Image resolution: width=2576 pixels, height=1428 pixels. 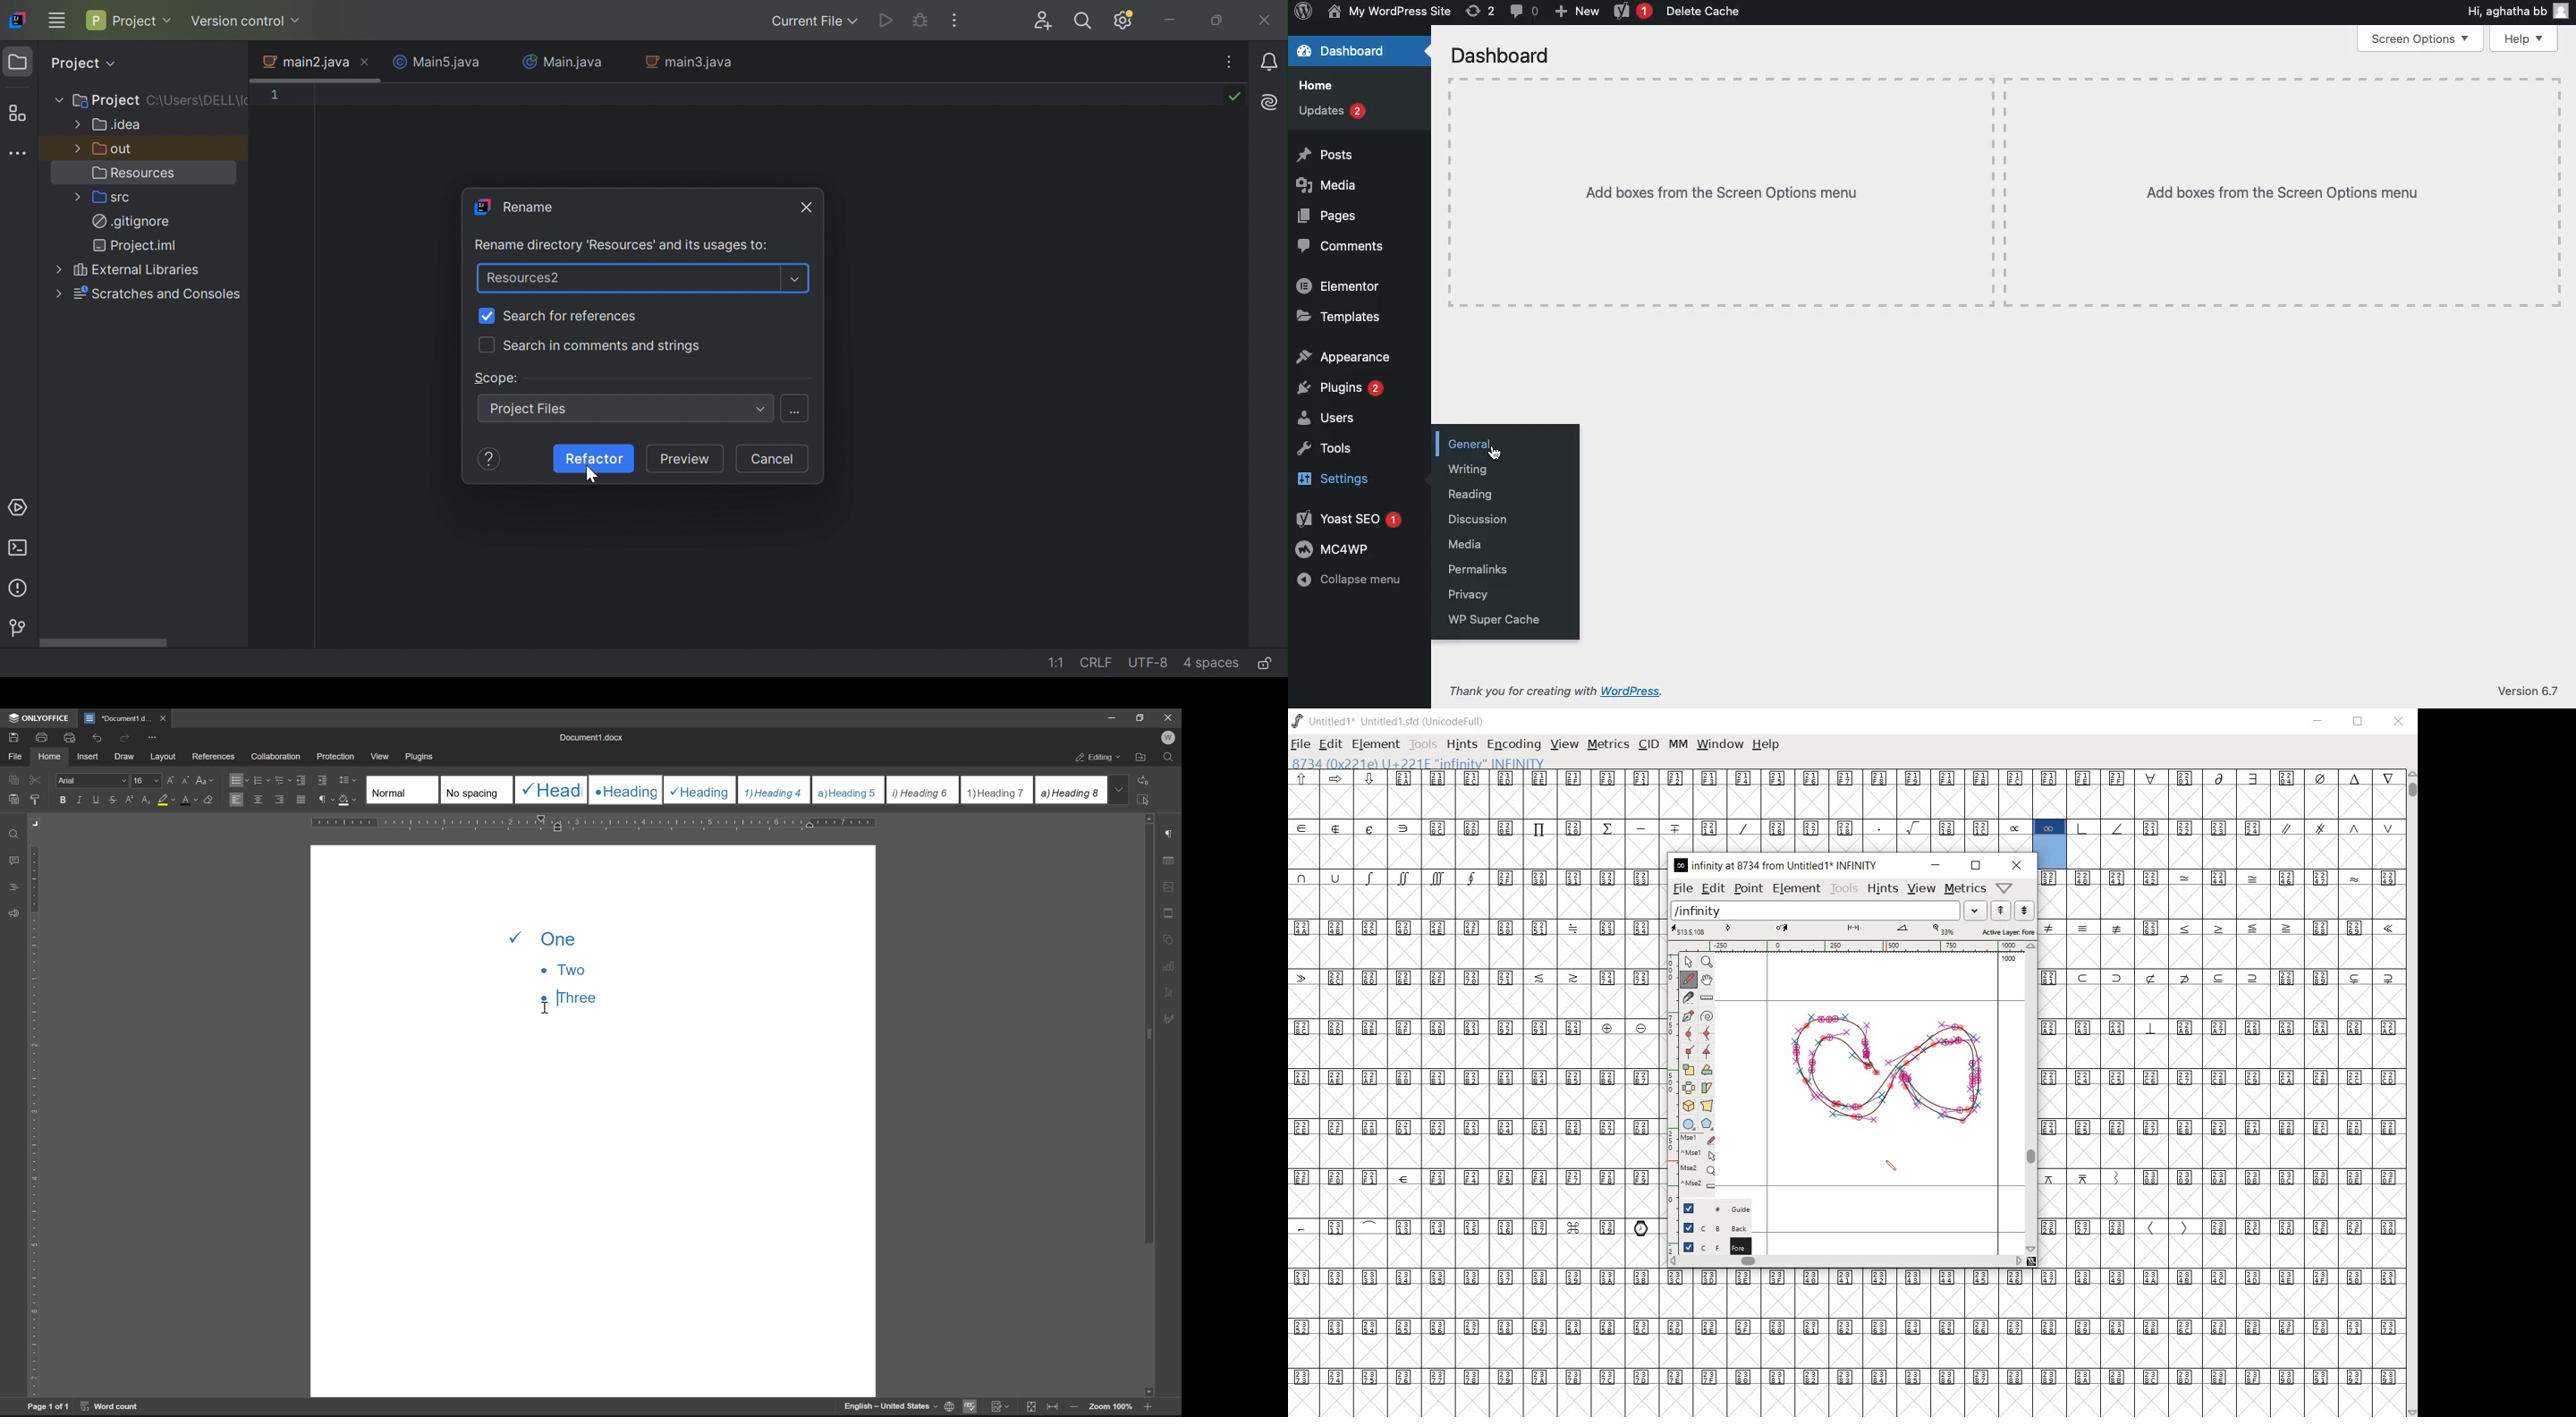 What do you see at coordinates (2563, 10) in the screenshot?
I see `user icon` at bounding box center [2563, 10].